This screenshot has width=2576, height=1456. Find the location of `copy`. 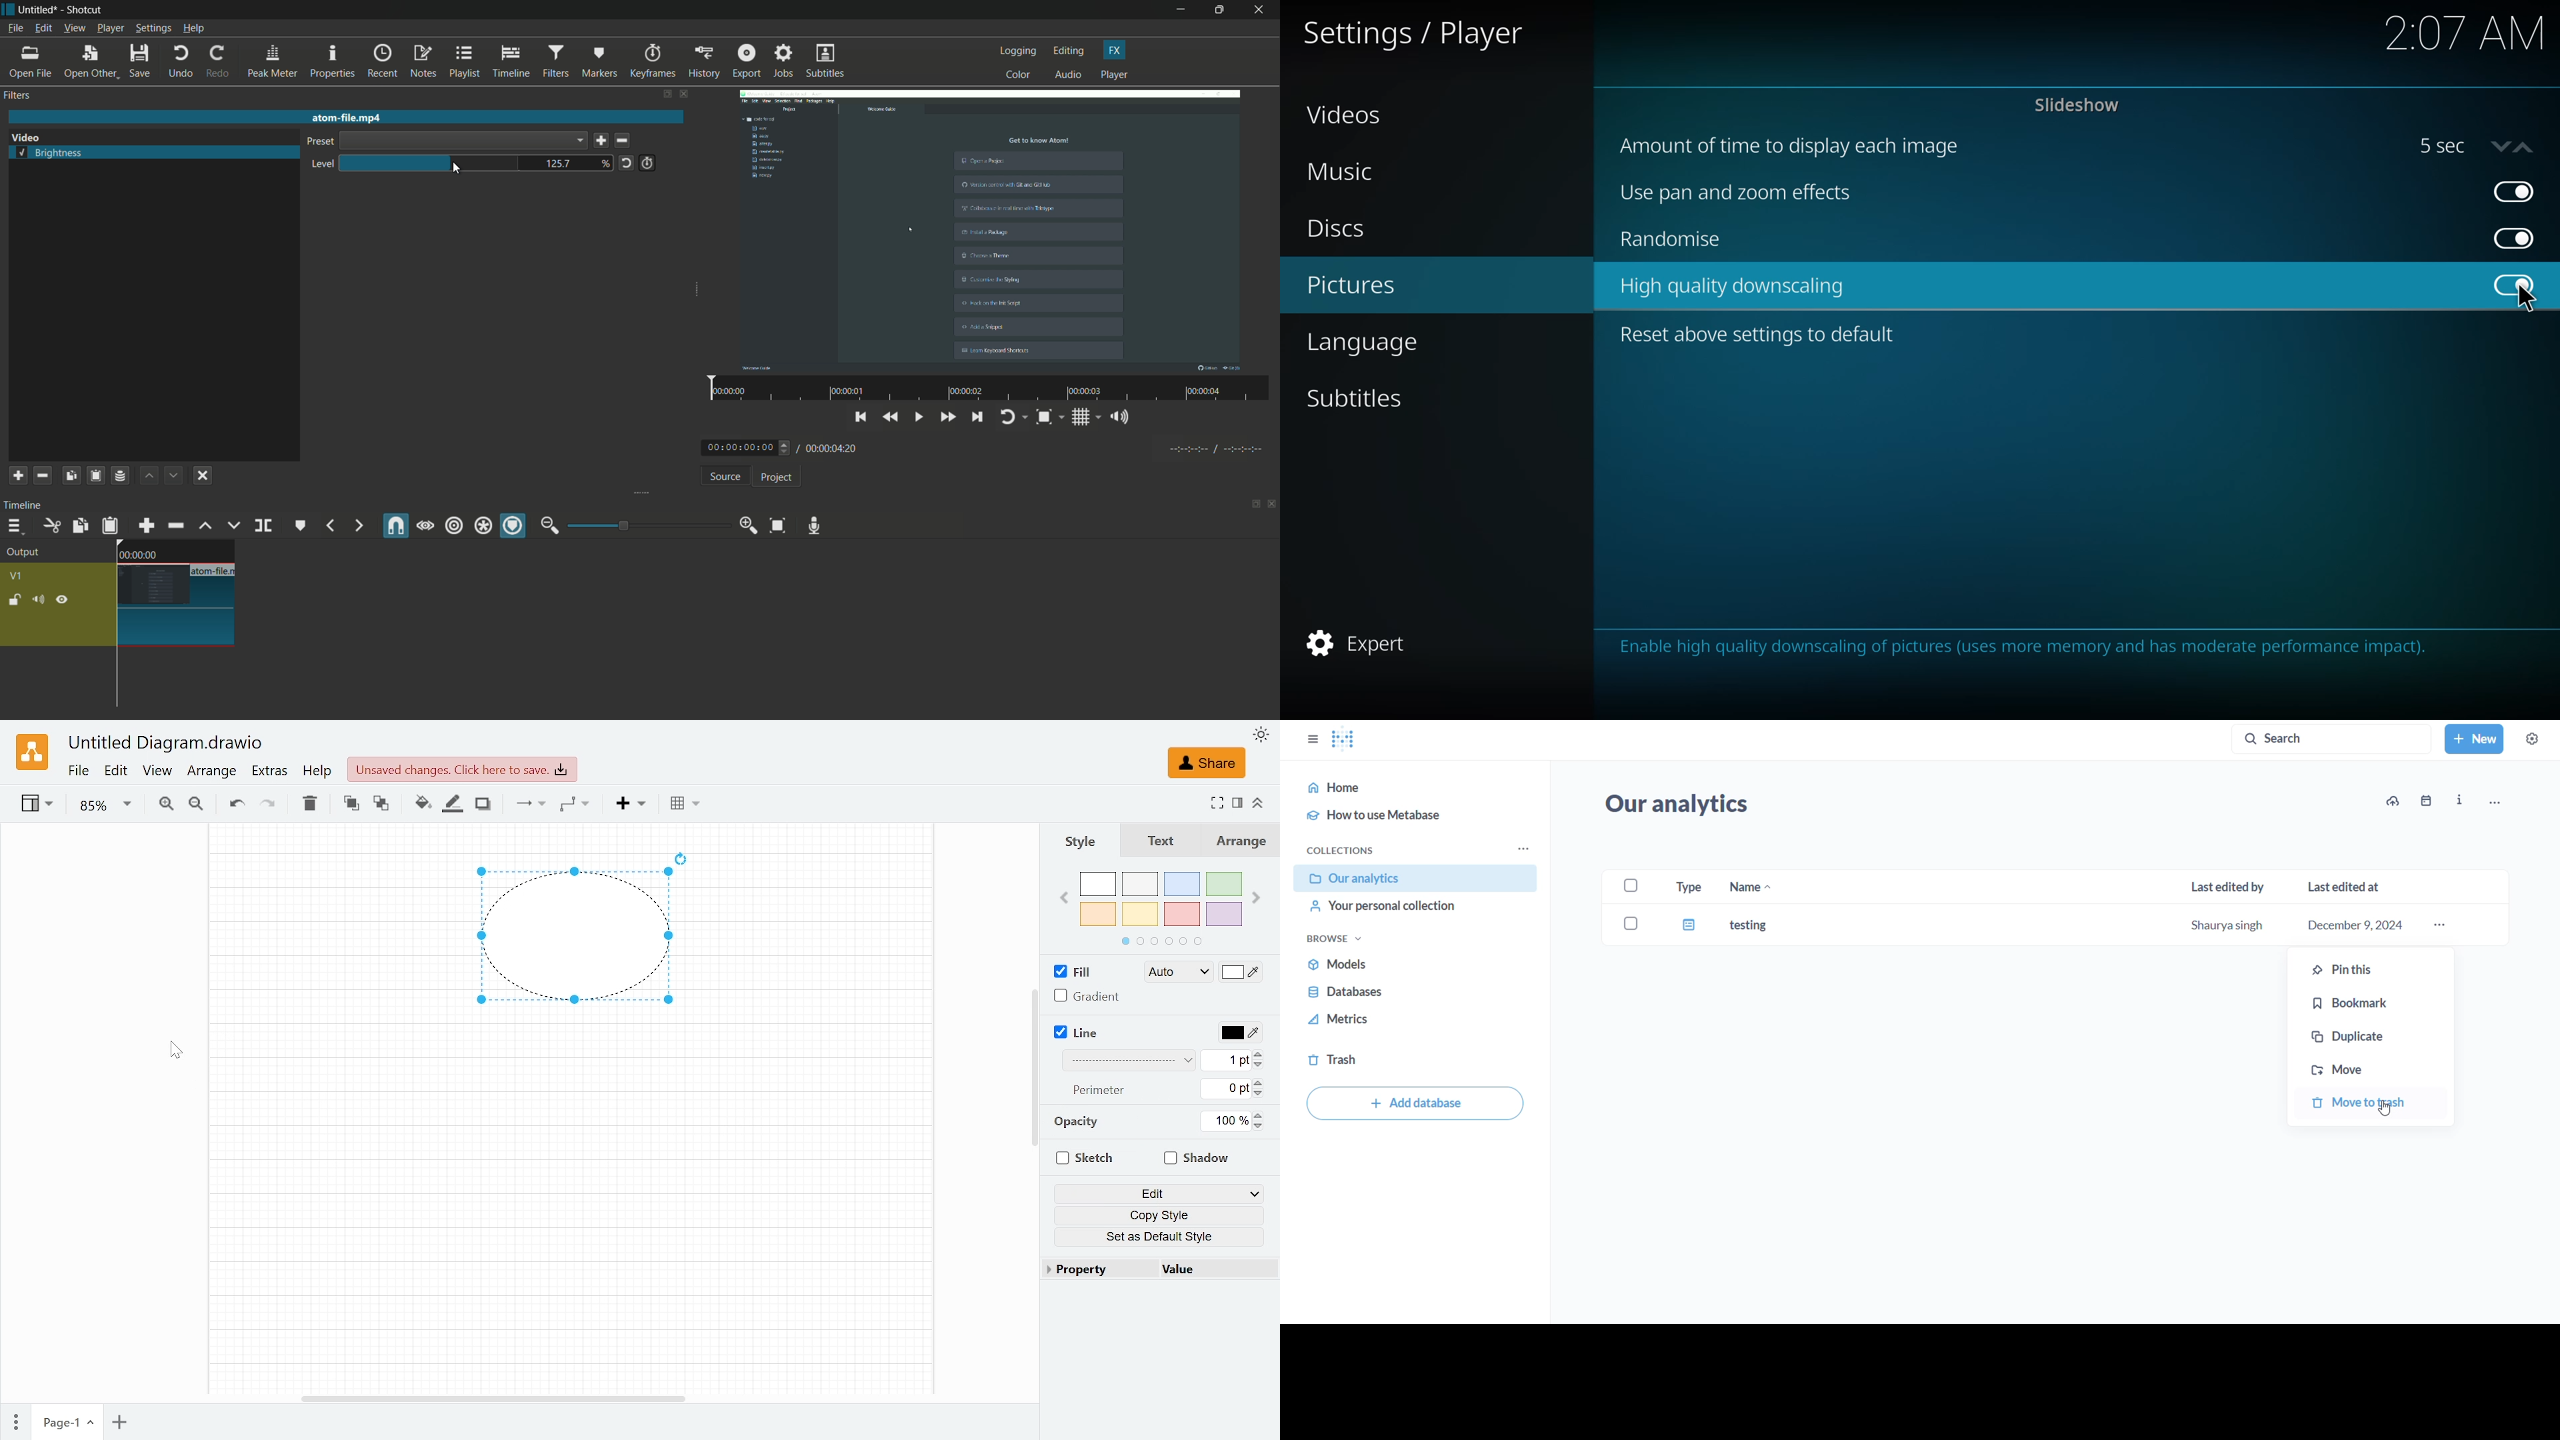

copy is located at coordinates (79, 525).